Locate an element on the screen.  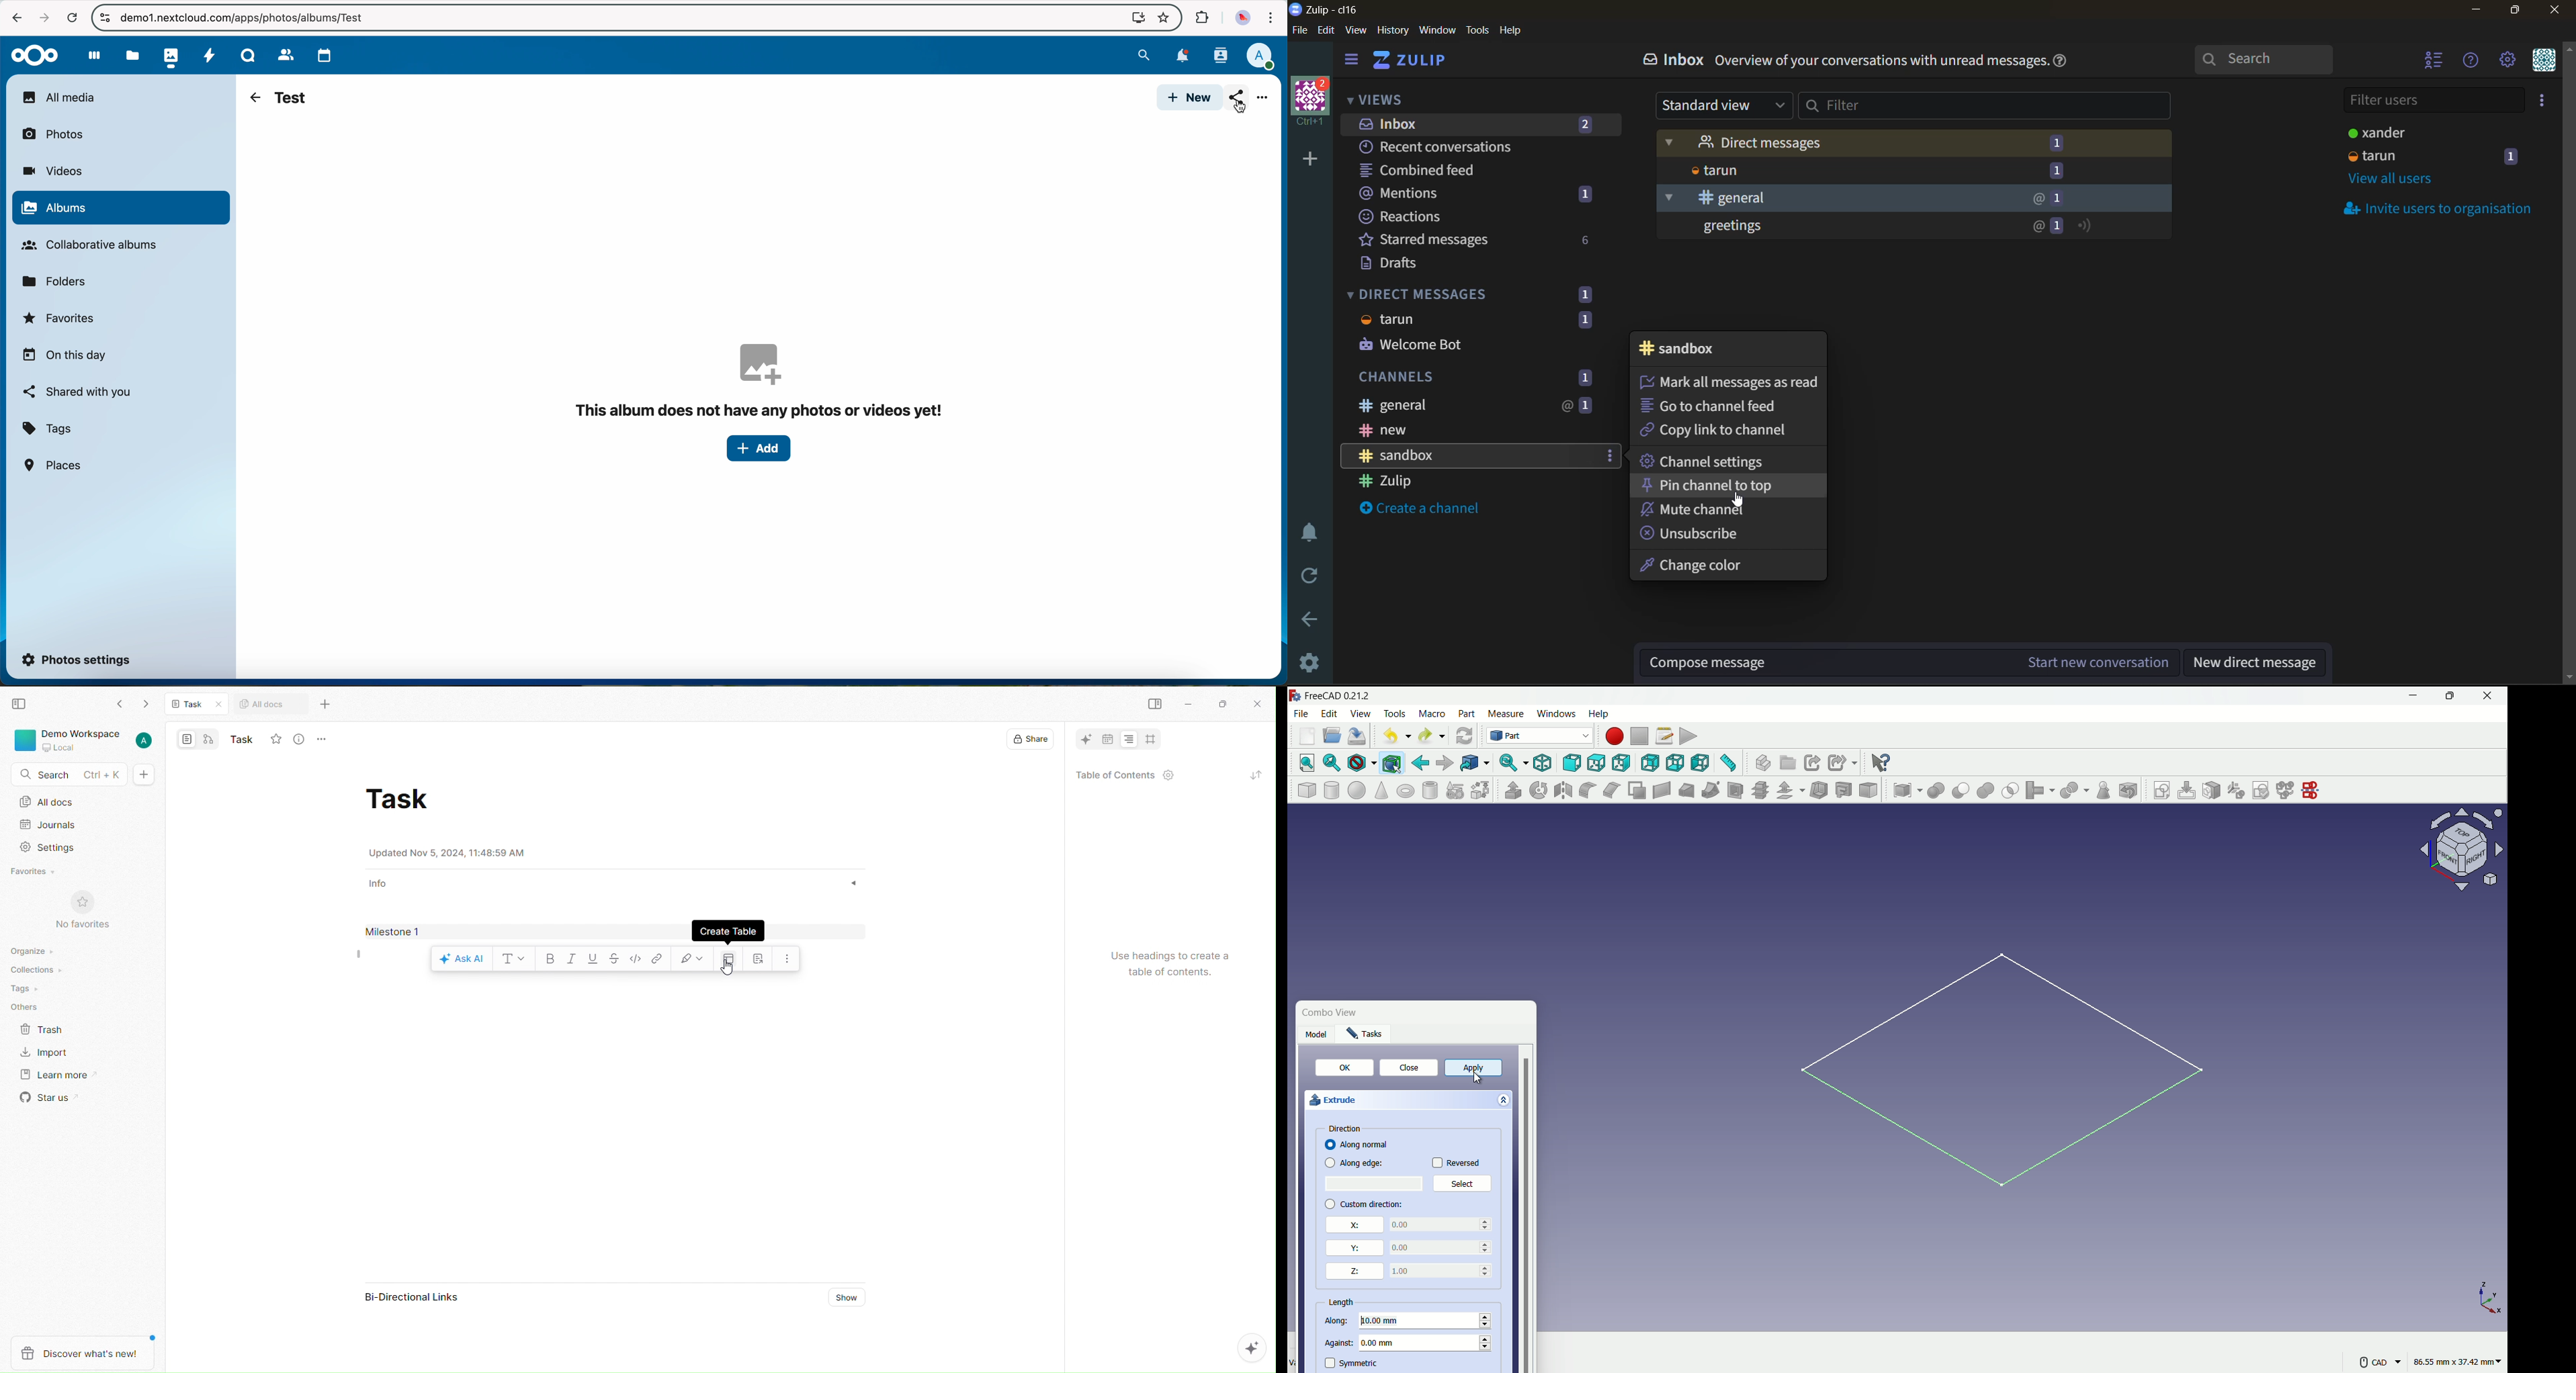
selection is located at coordinates (2011, 791).